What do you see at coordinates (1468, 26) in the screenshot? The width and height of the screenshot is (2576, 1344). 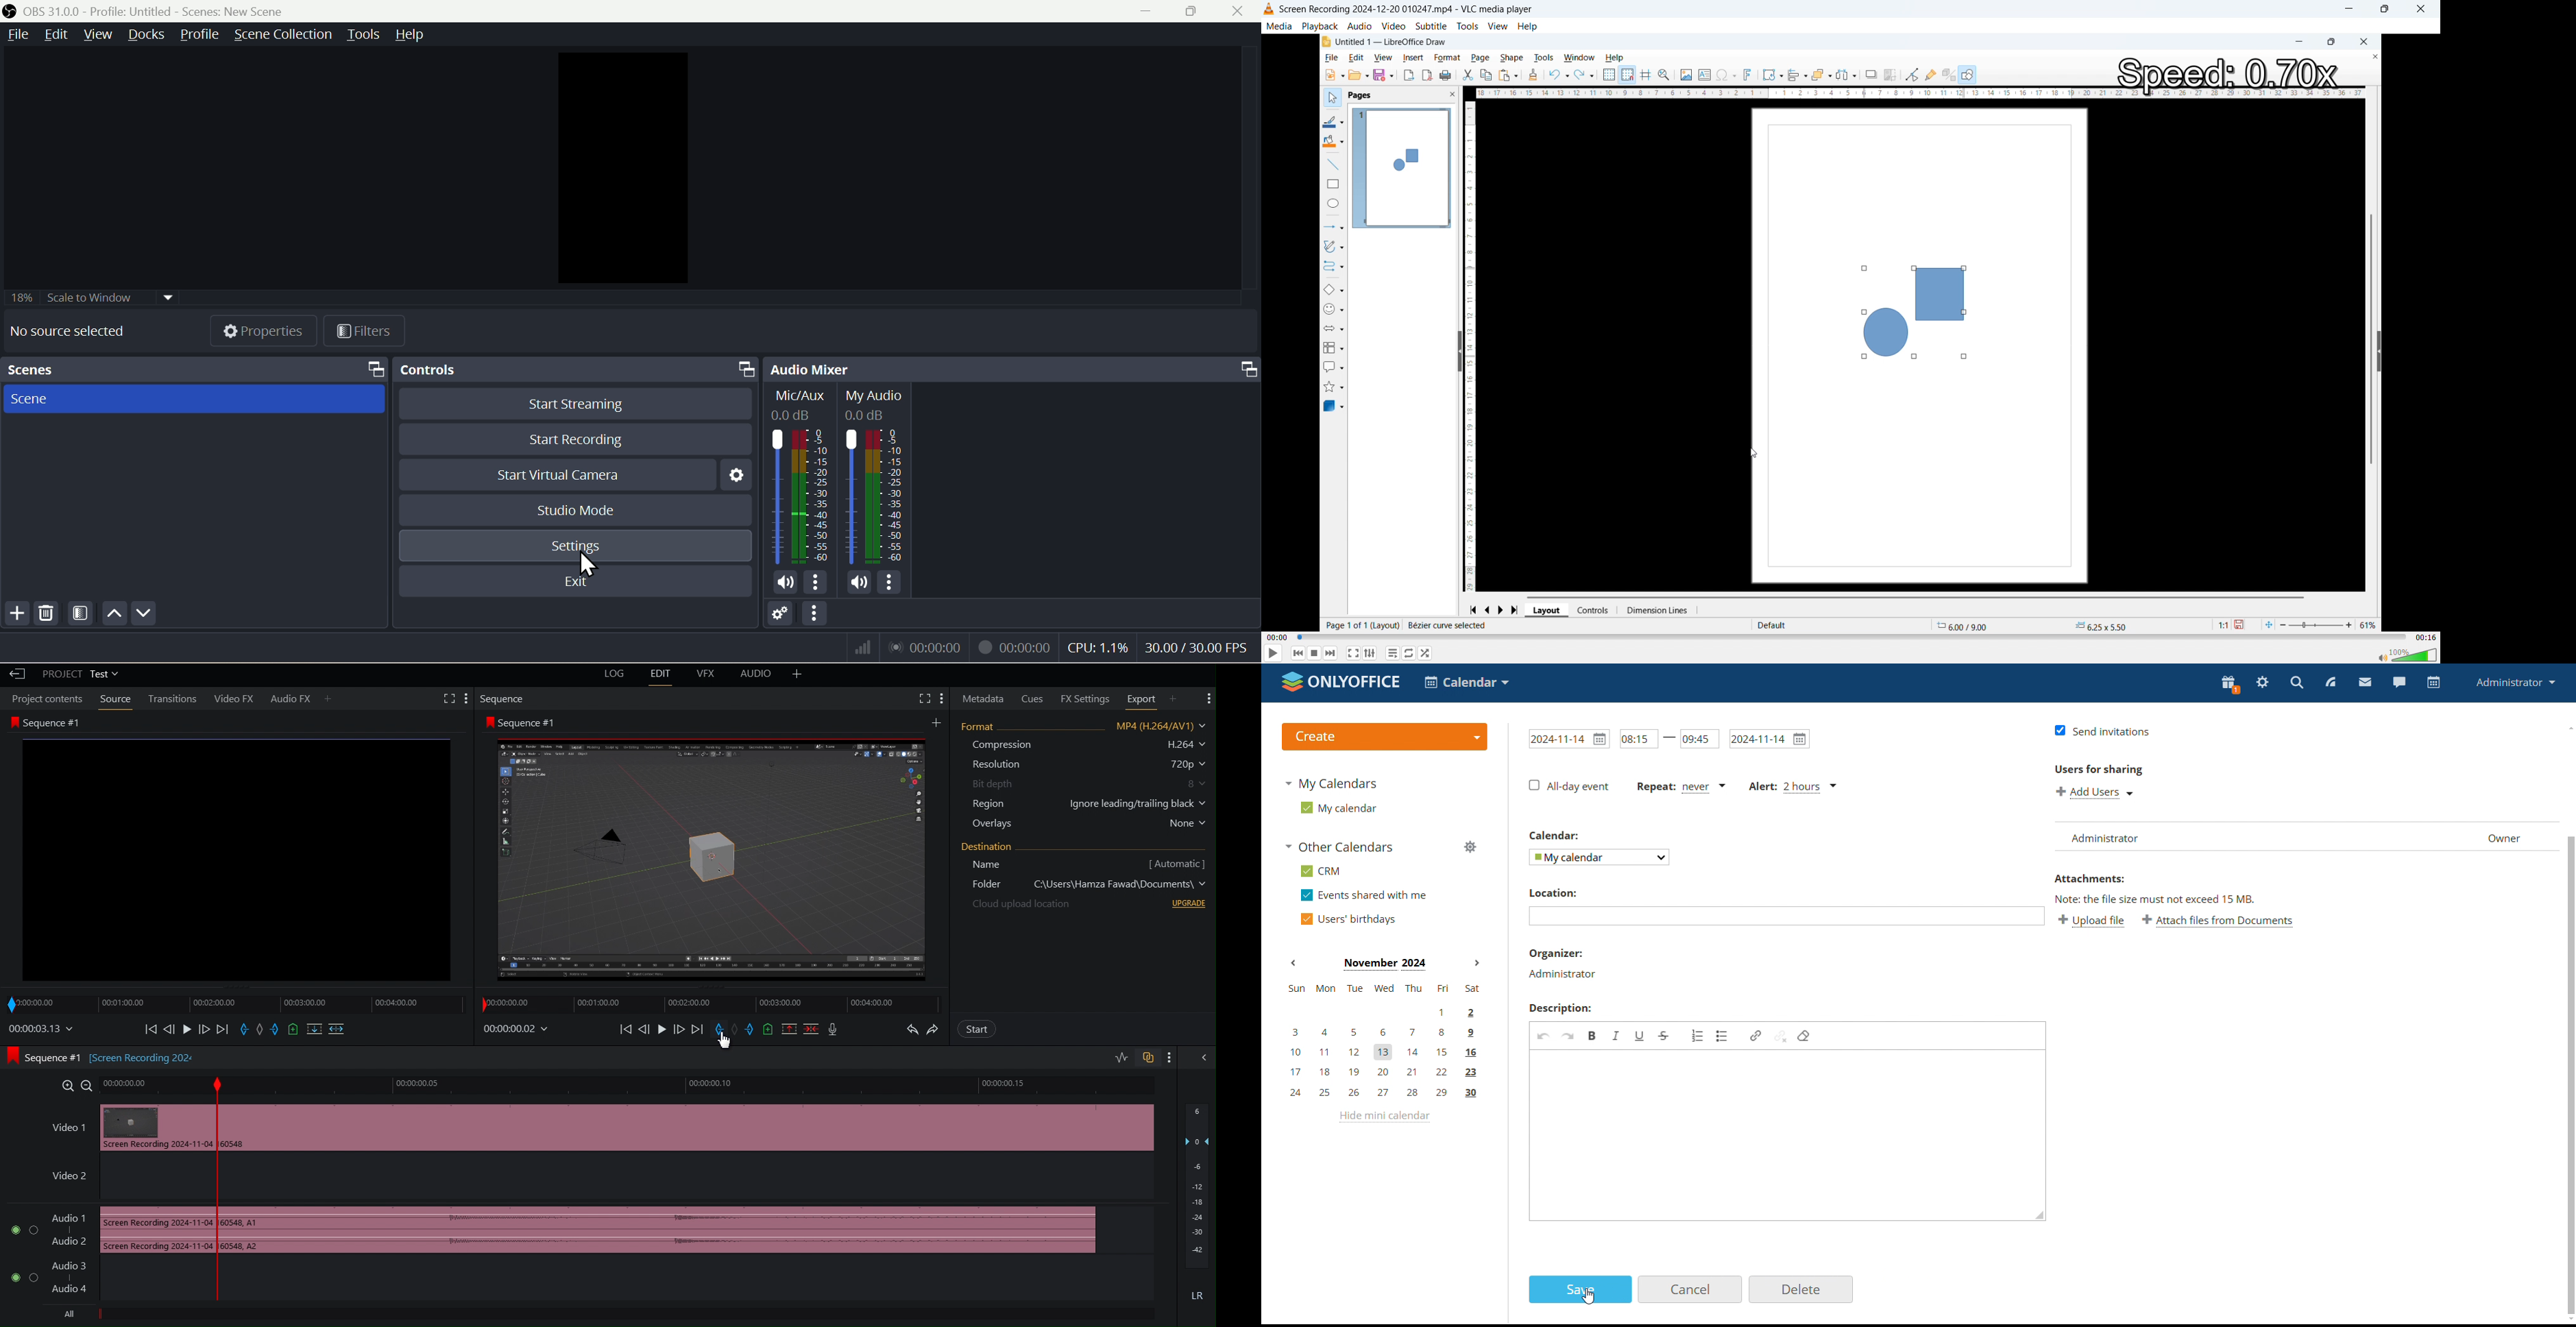 I see `Tools ` at bounding box center [1468, 26].